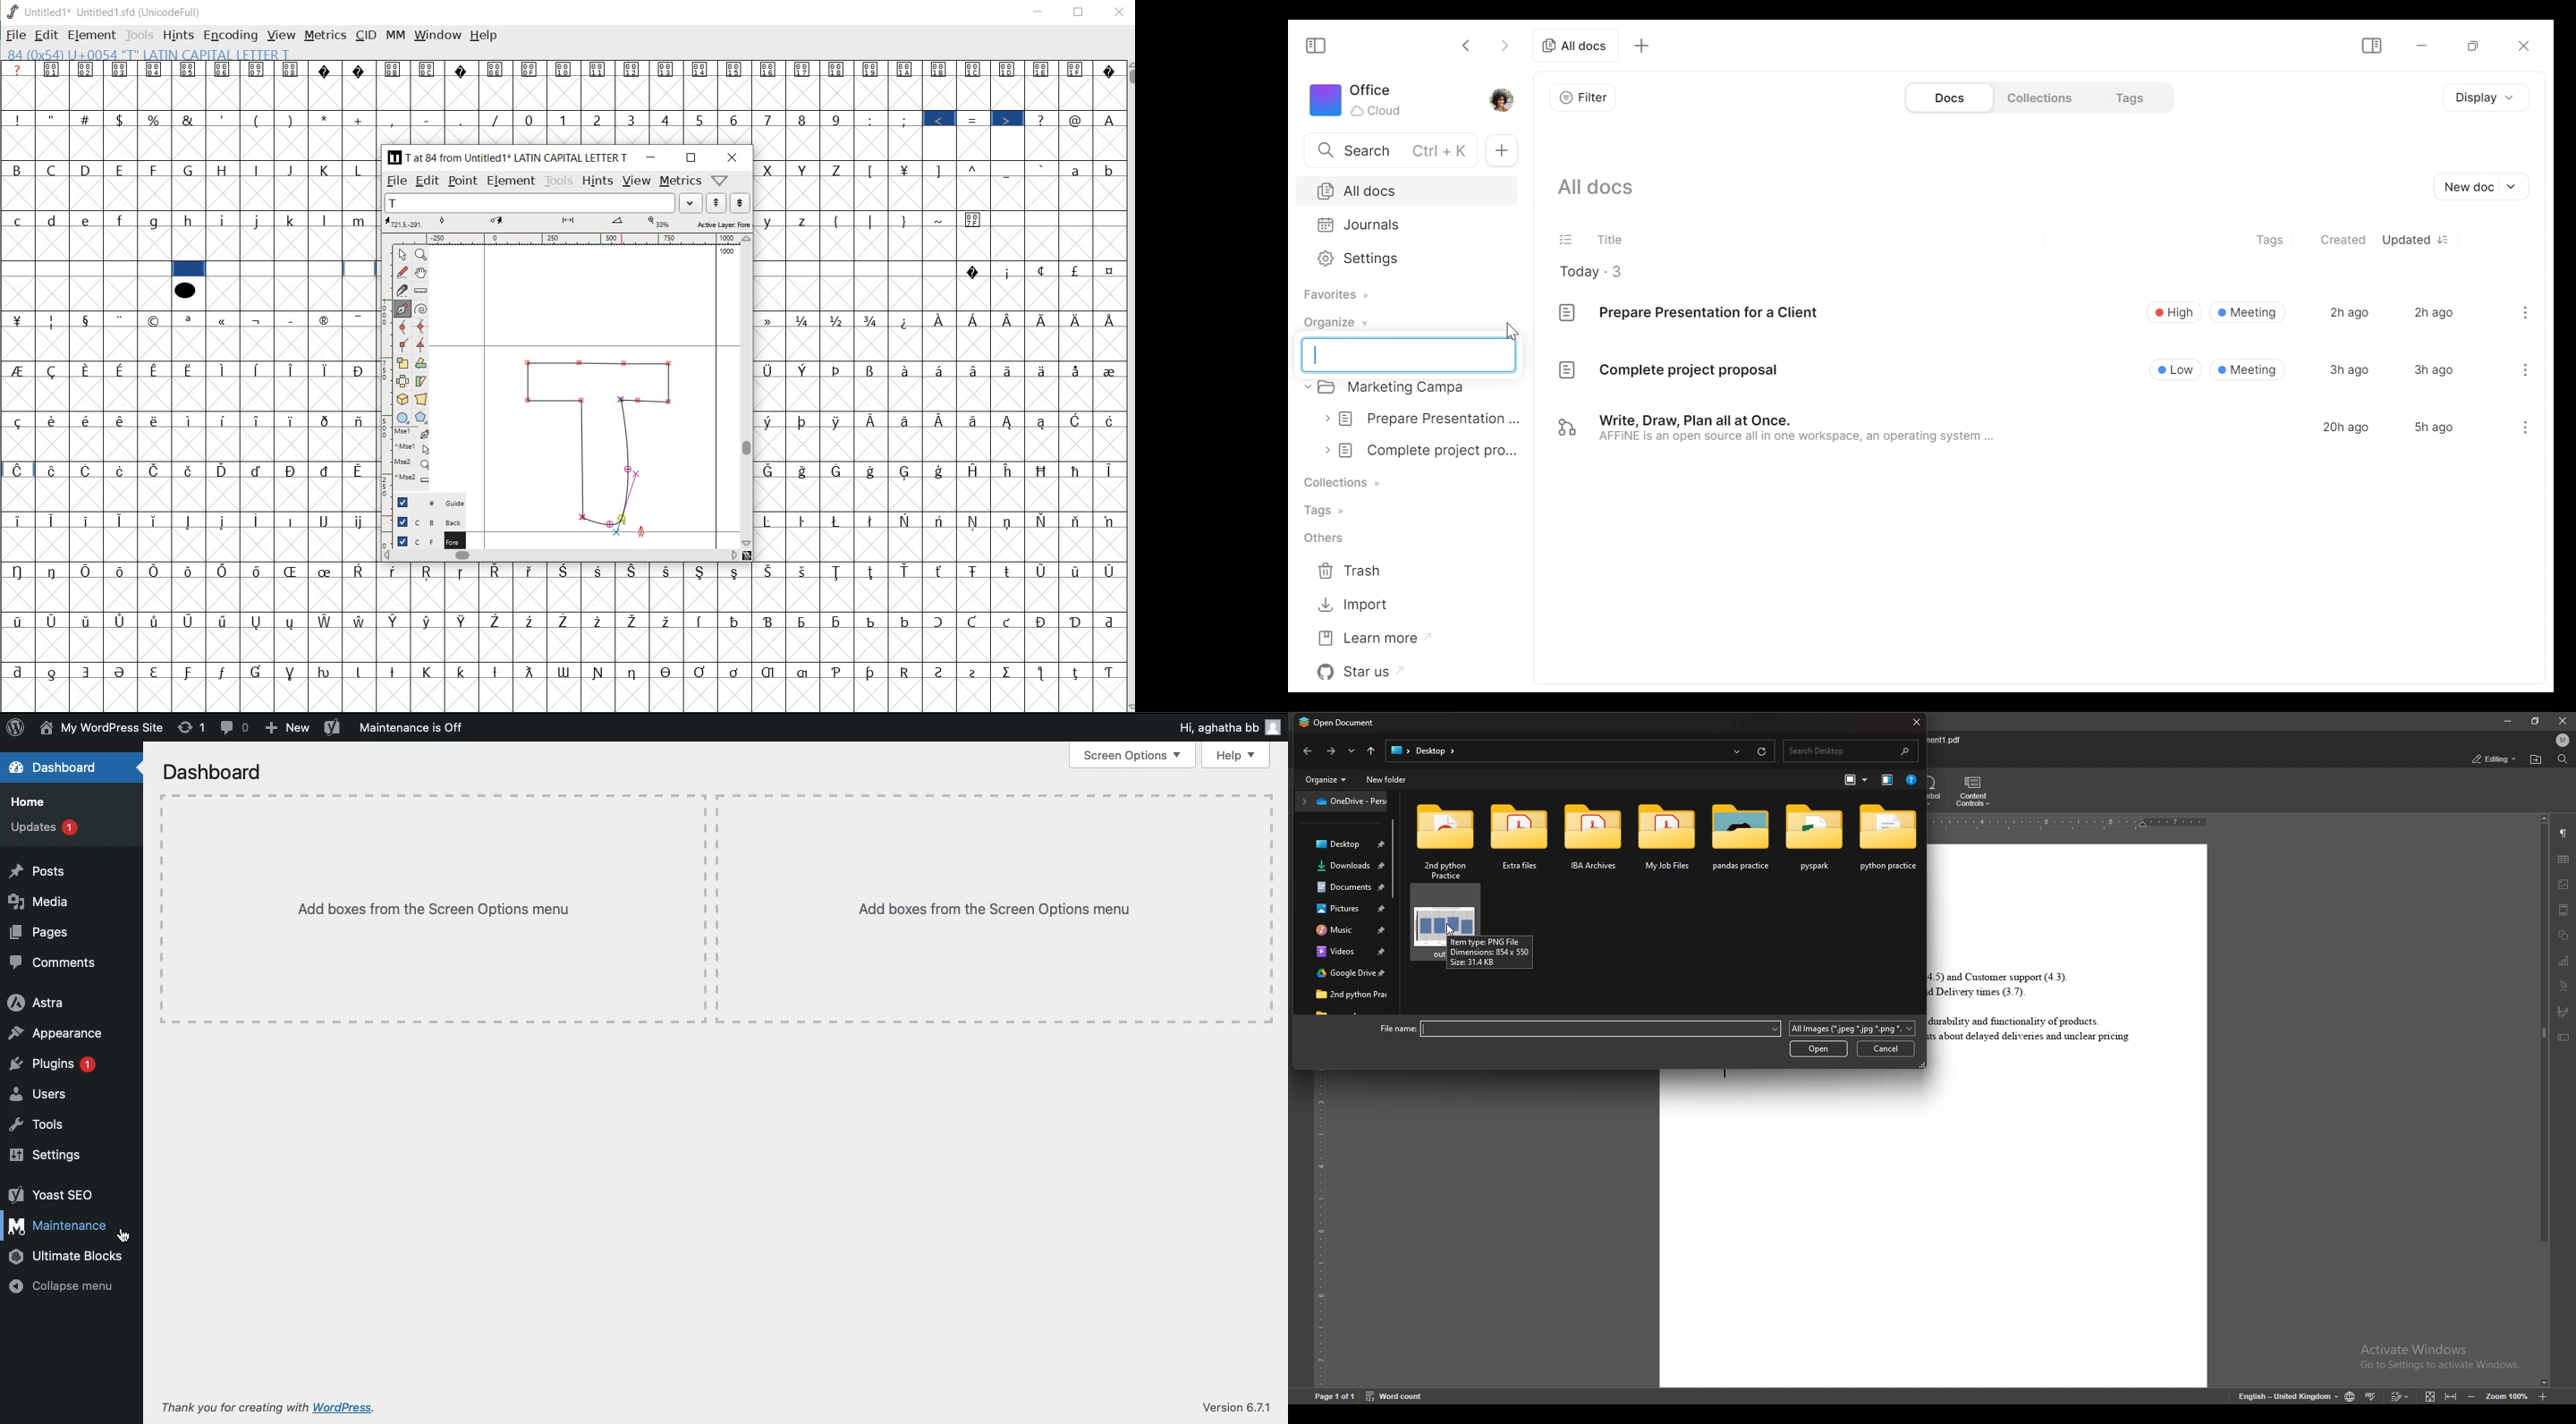  Describe the element at coordinates (769, 70) in the screenshot. I see `Symbol` at that location.